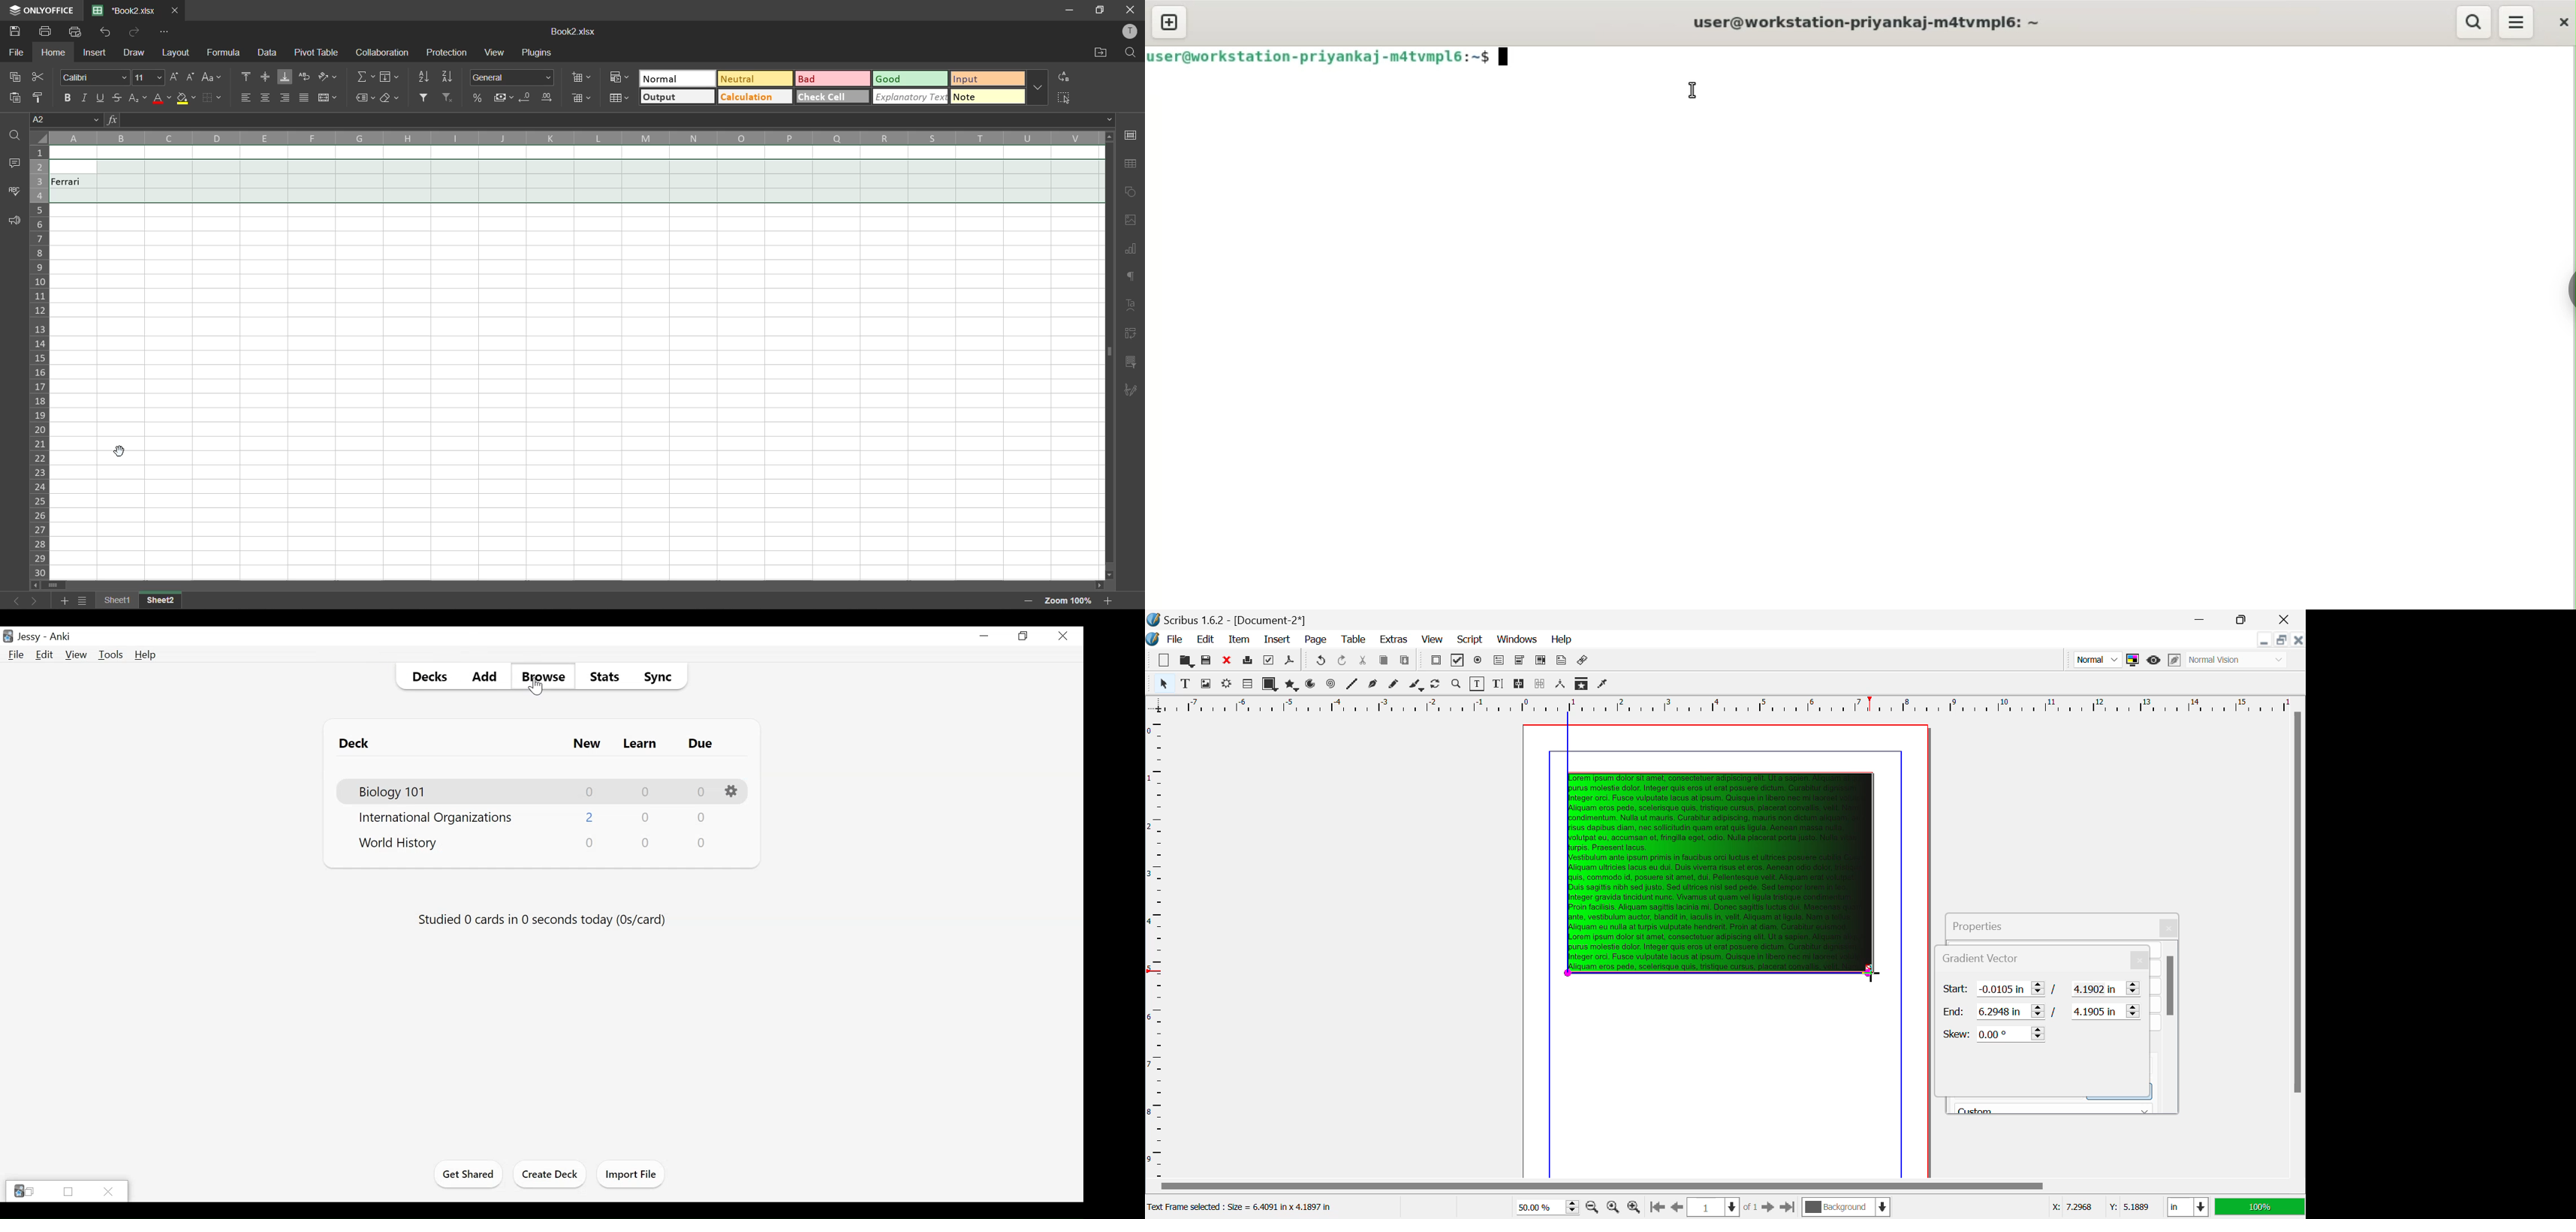 The height and width of the screenshot is (1232, 2576). What do you see at coordinates (1240, 640) in the screenshot?
I see `Item` at bounding box center [1240, 640].